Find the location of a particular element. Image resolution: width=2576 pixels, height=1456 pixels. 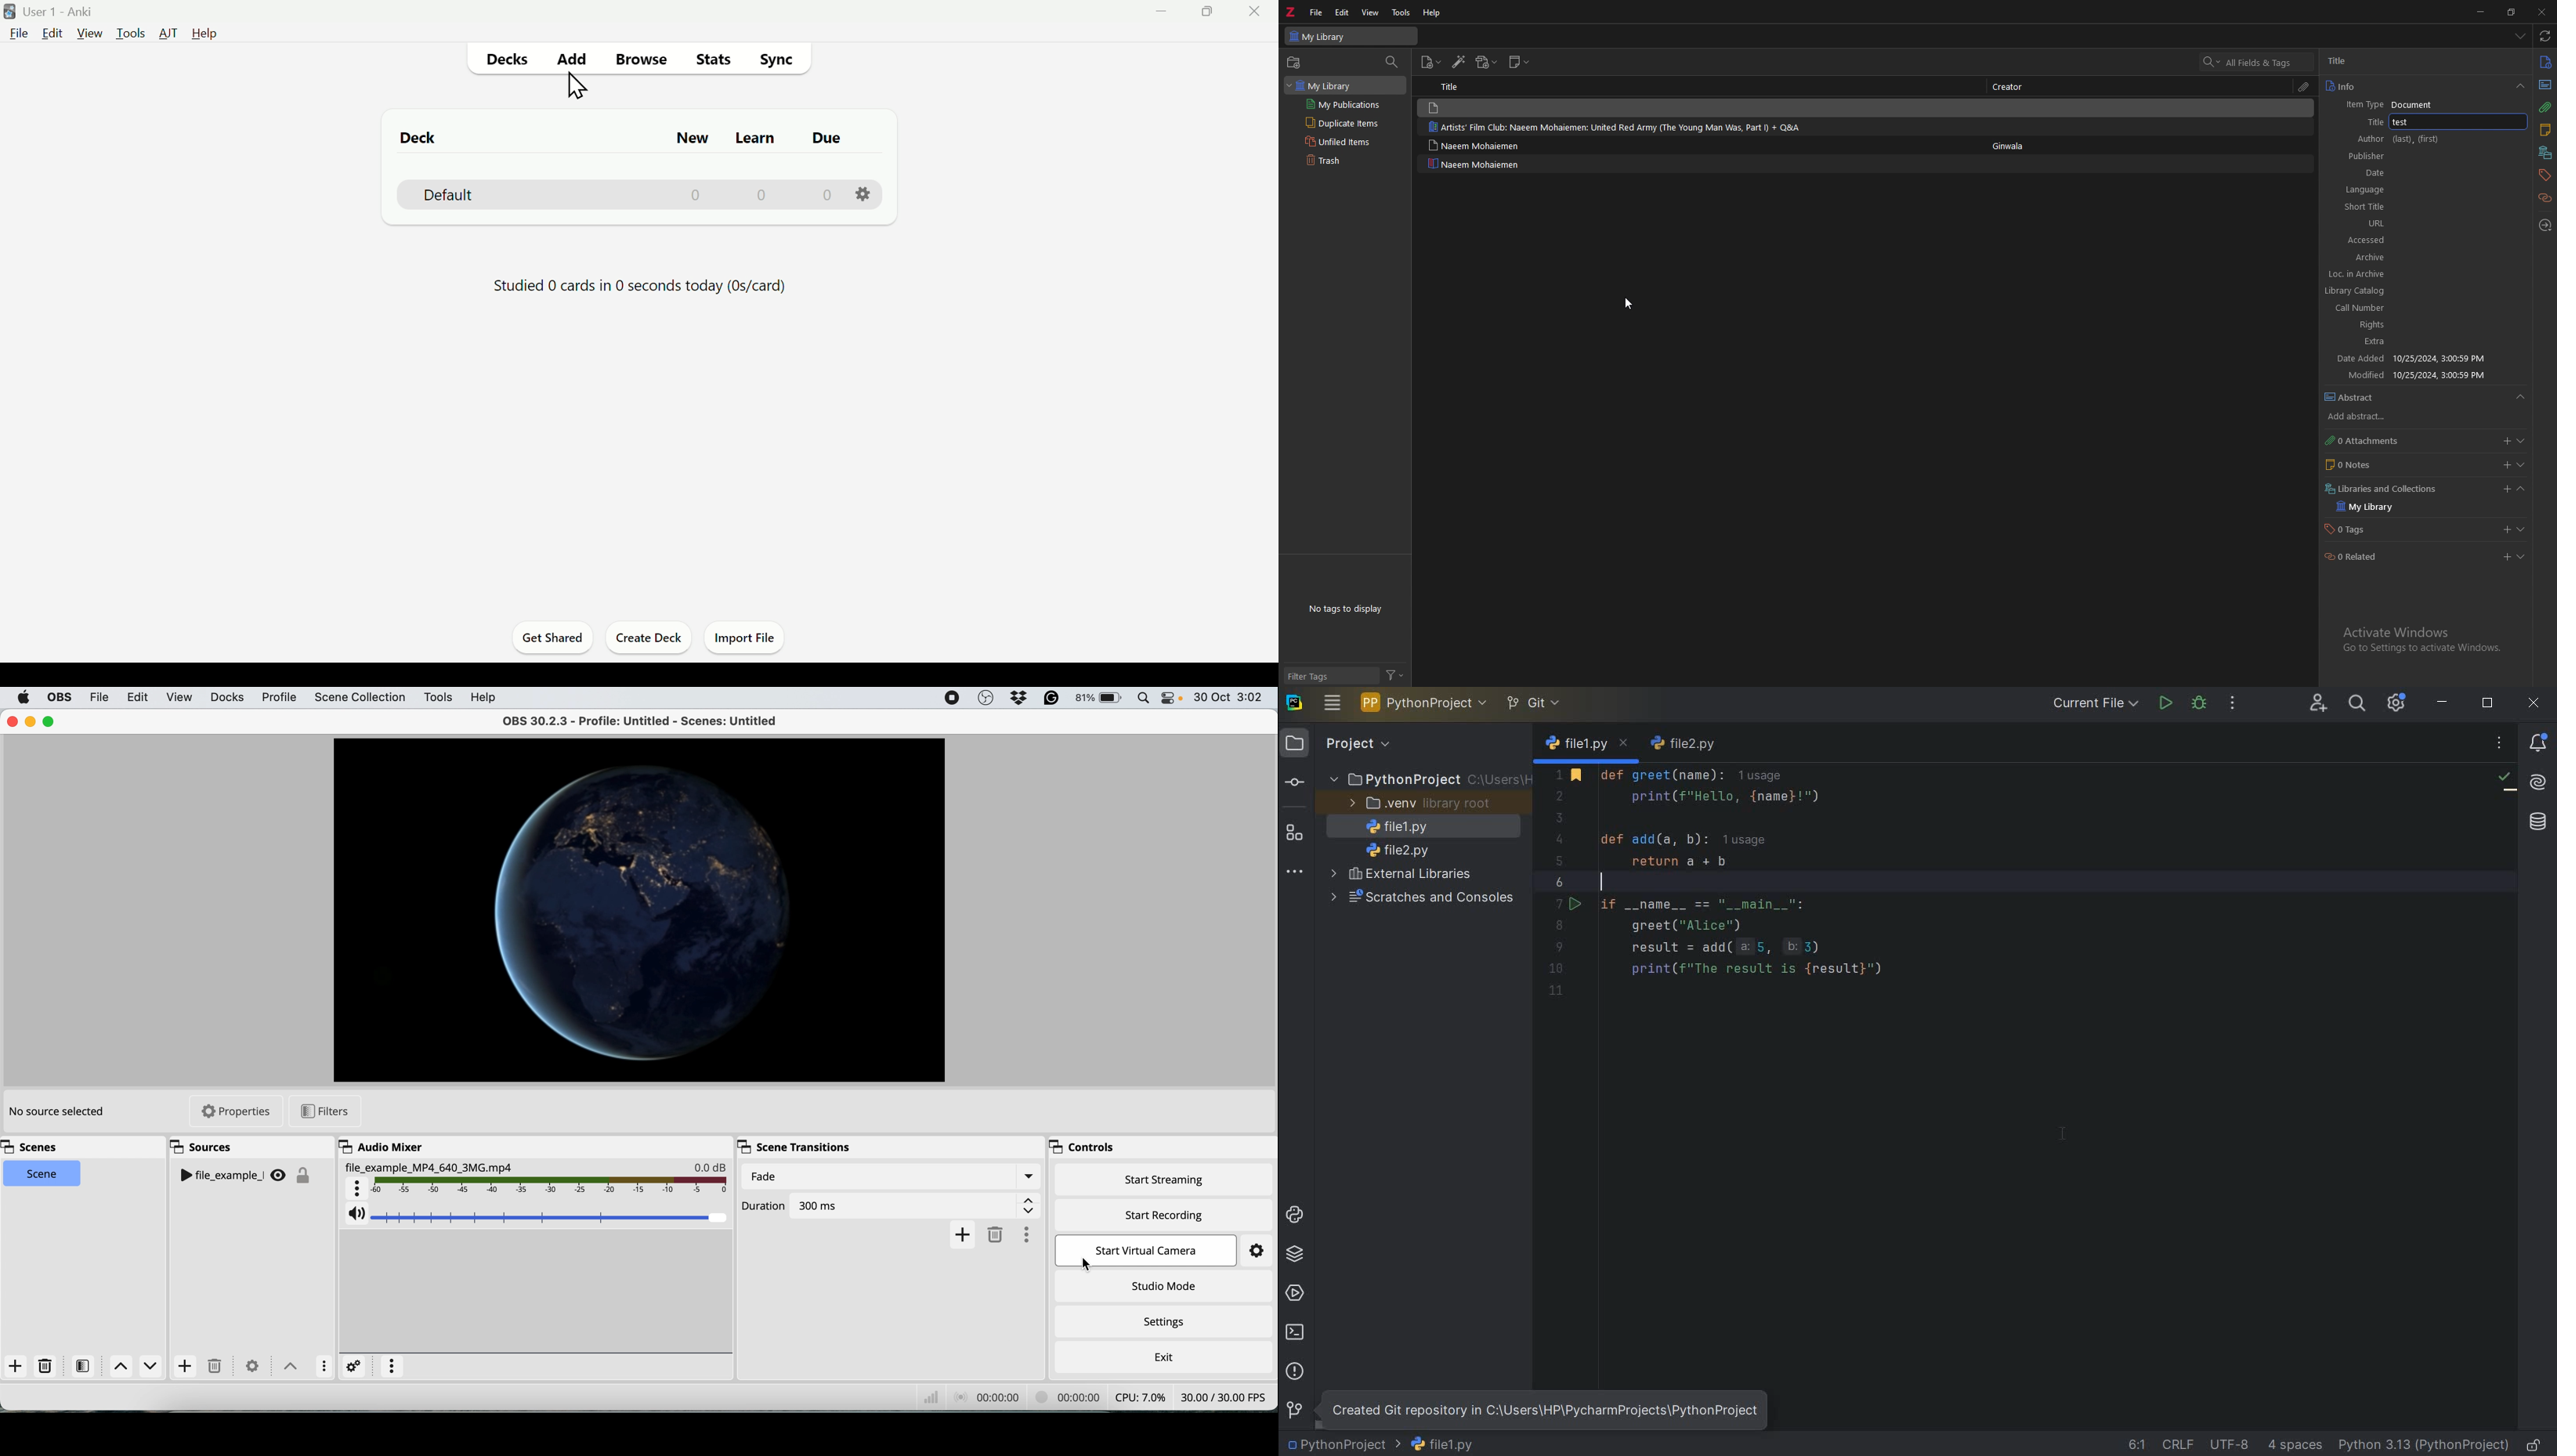

add source is located at coordinates (187, 1366).